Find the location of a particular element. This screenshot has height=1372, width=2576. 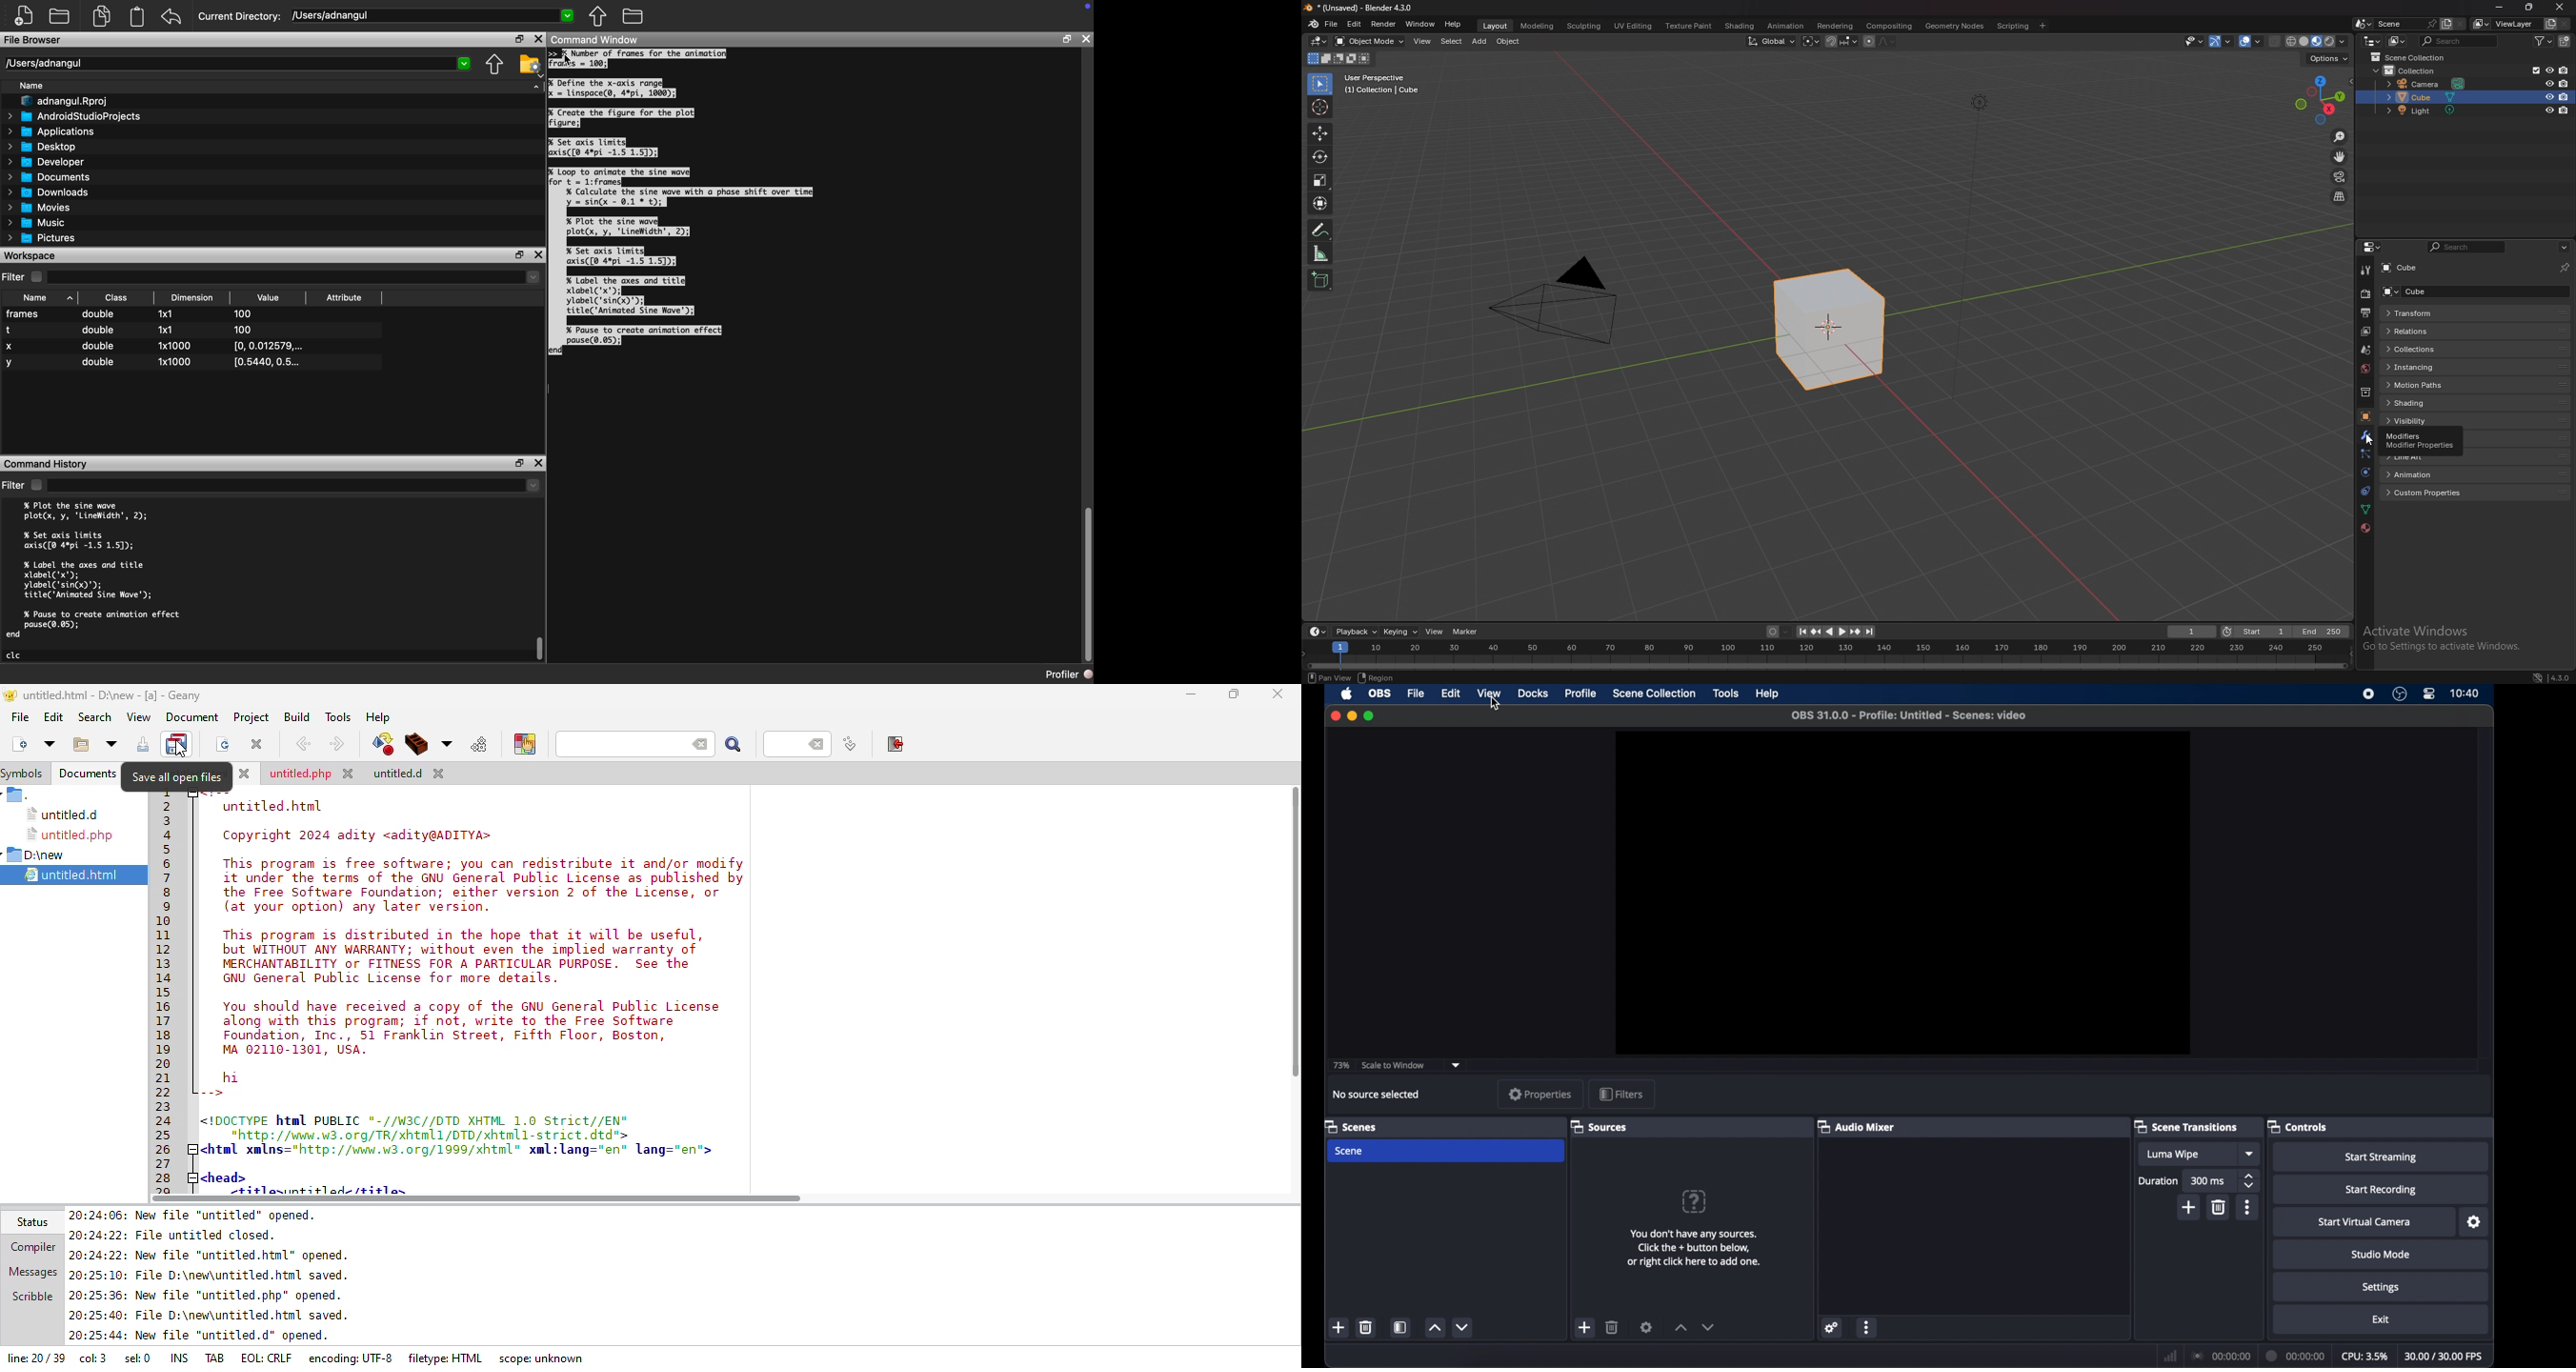

material is located at coordinates (2366, 527).